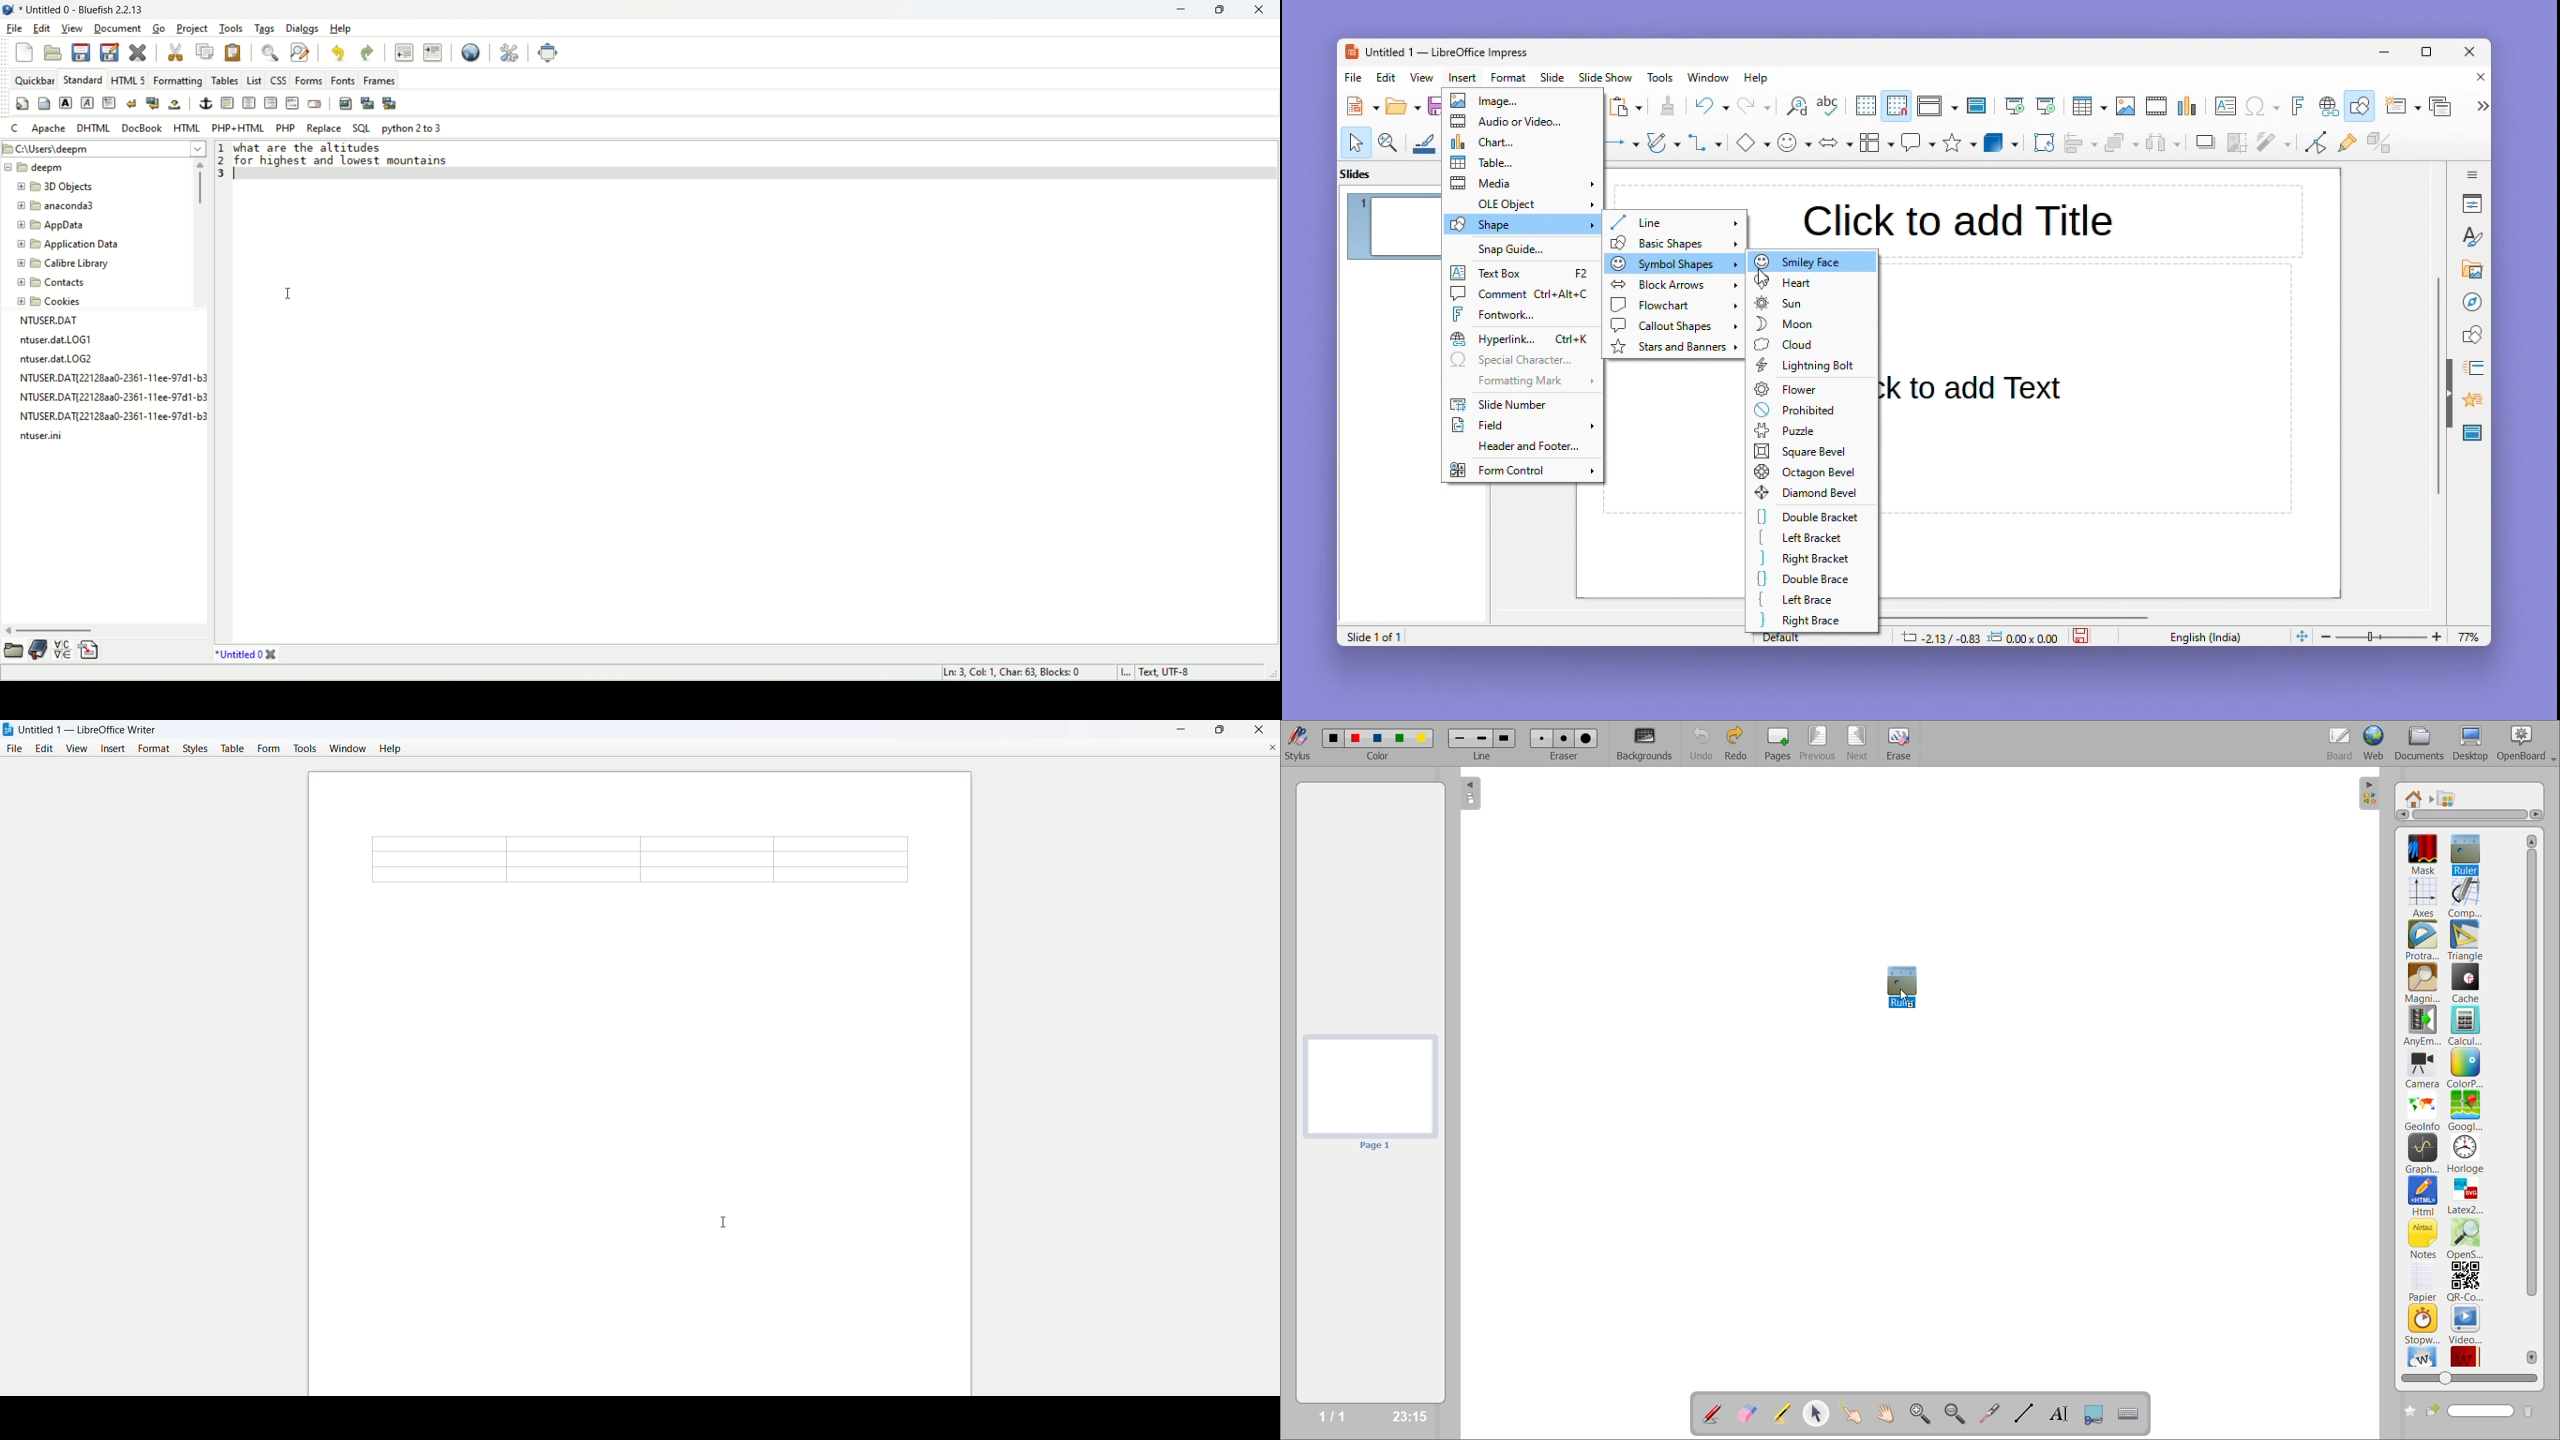  I want to click on full screen, so click(547, 53).